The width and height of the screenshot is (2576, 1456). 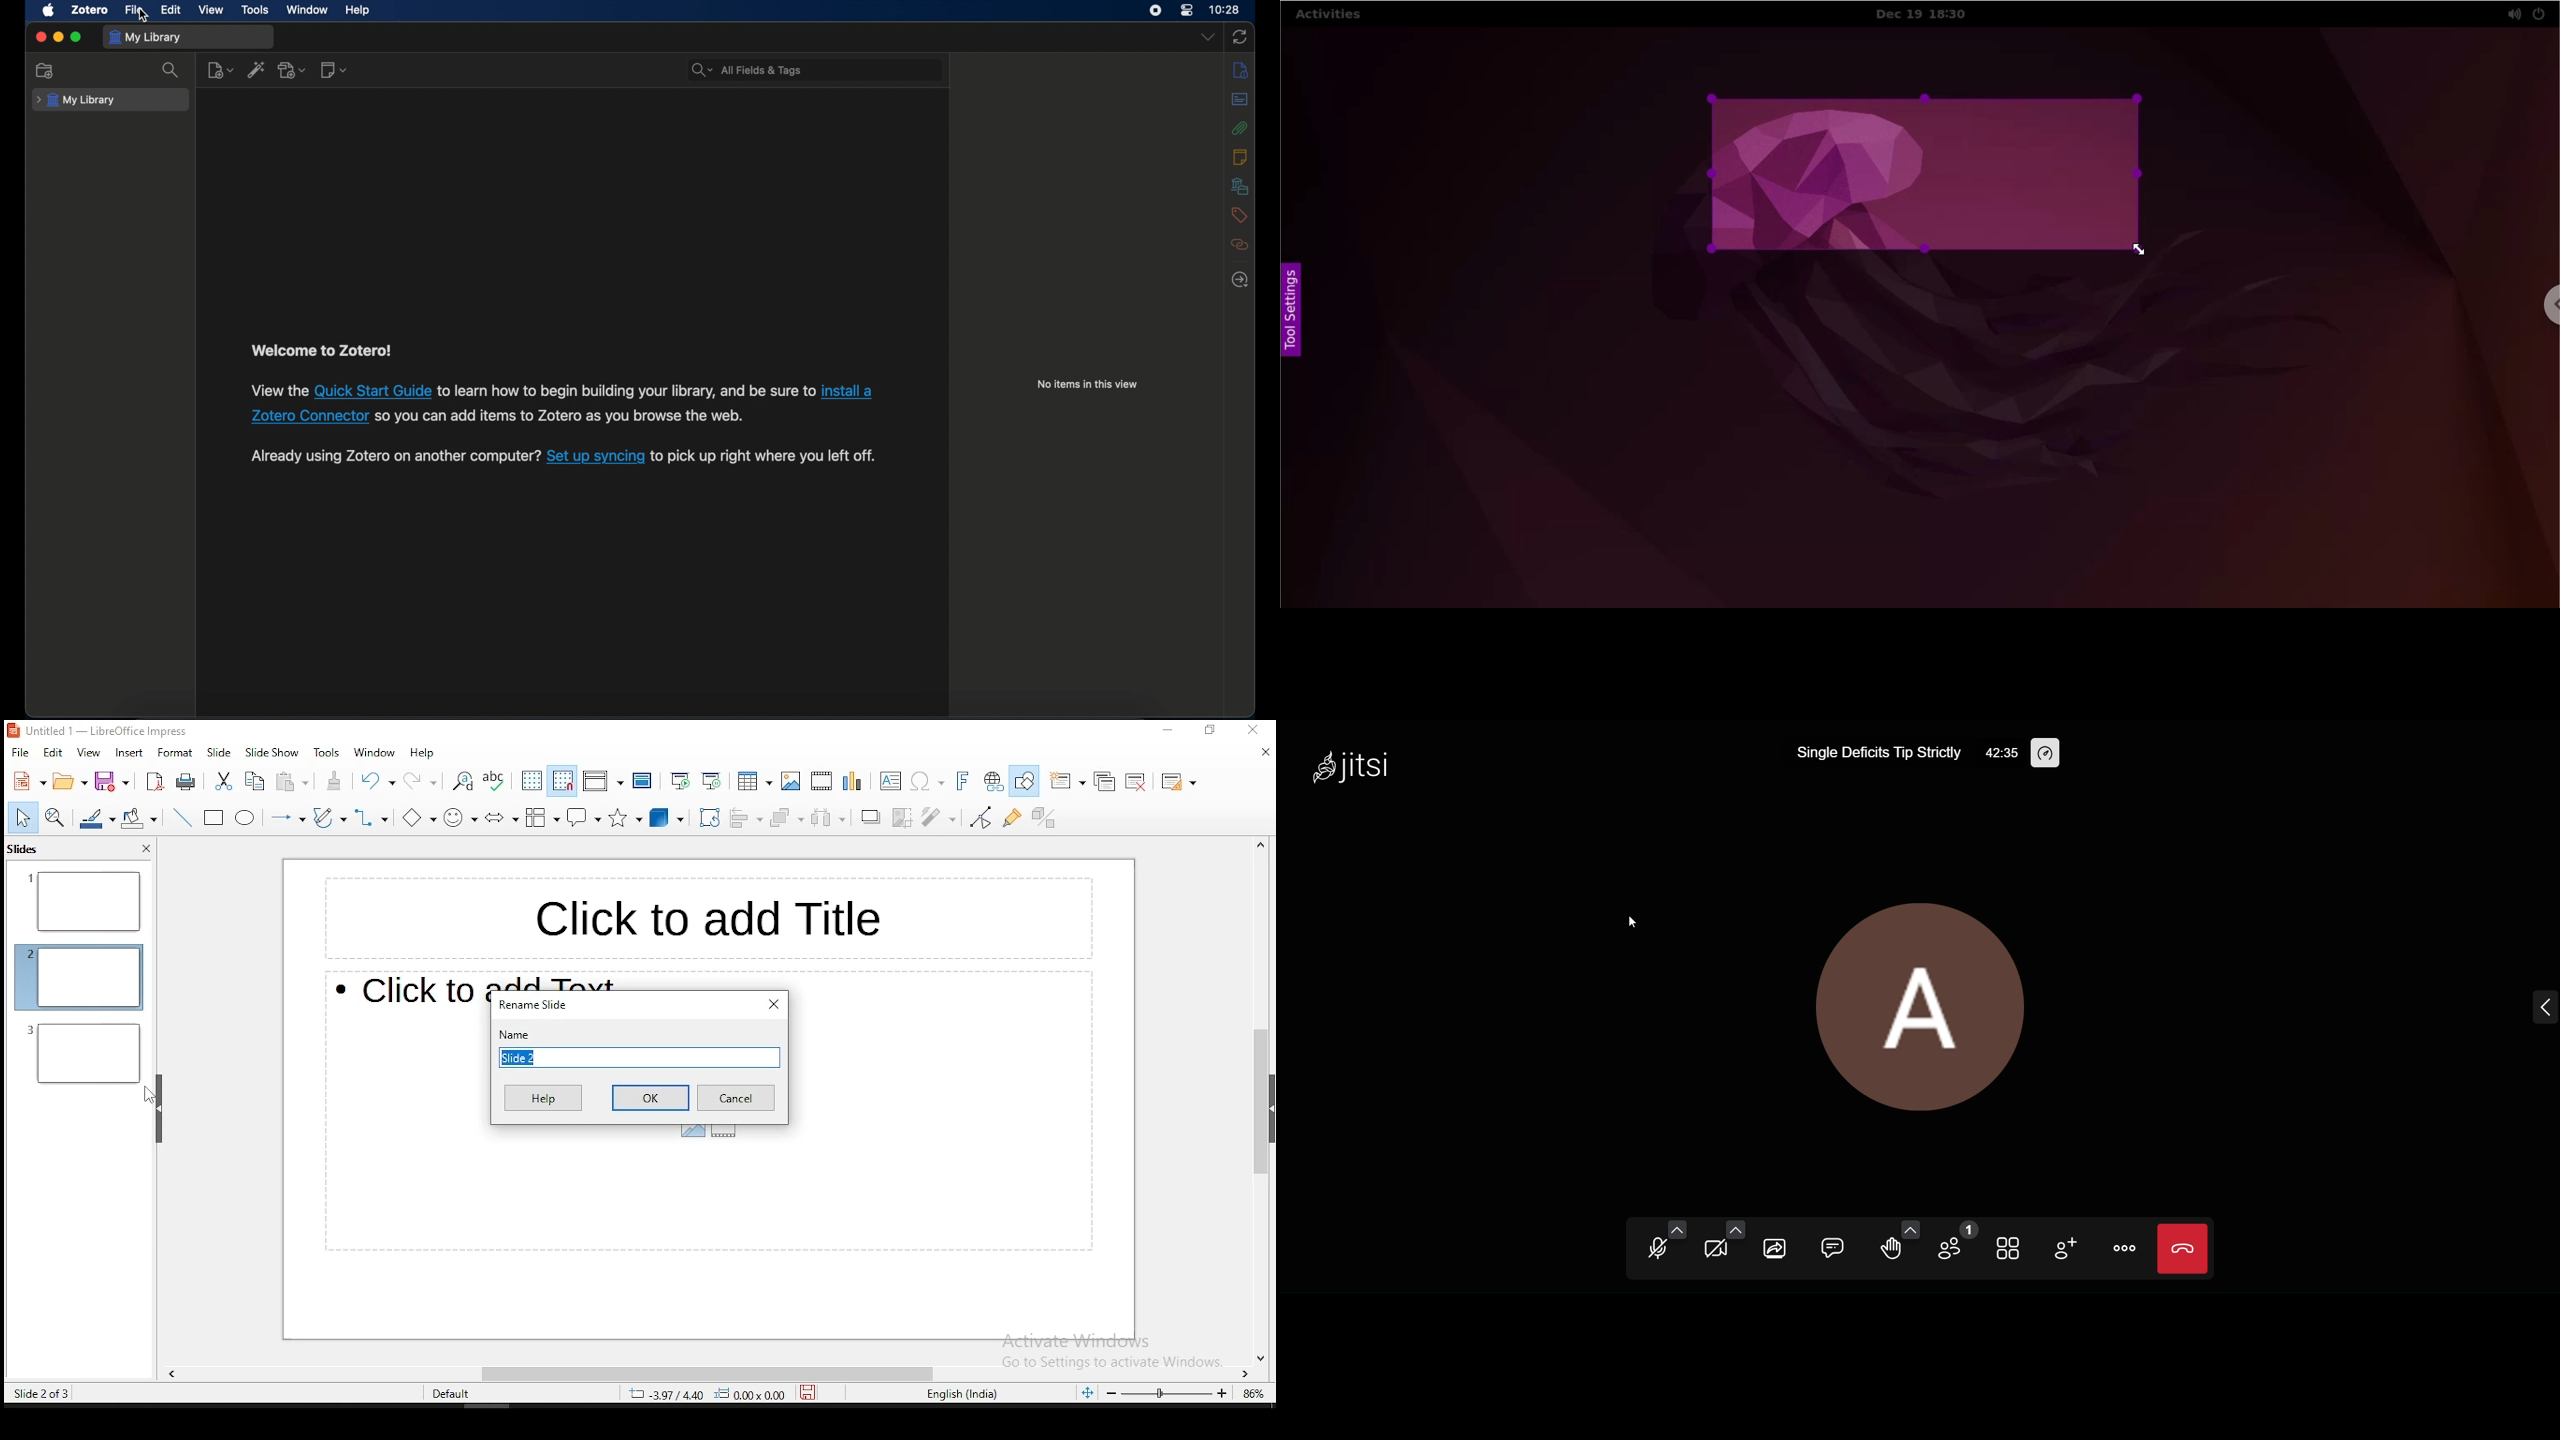 I want to click on insert chart, so click(x=851, y=781).